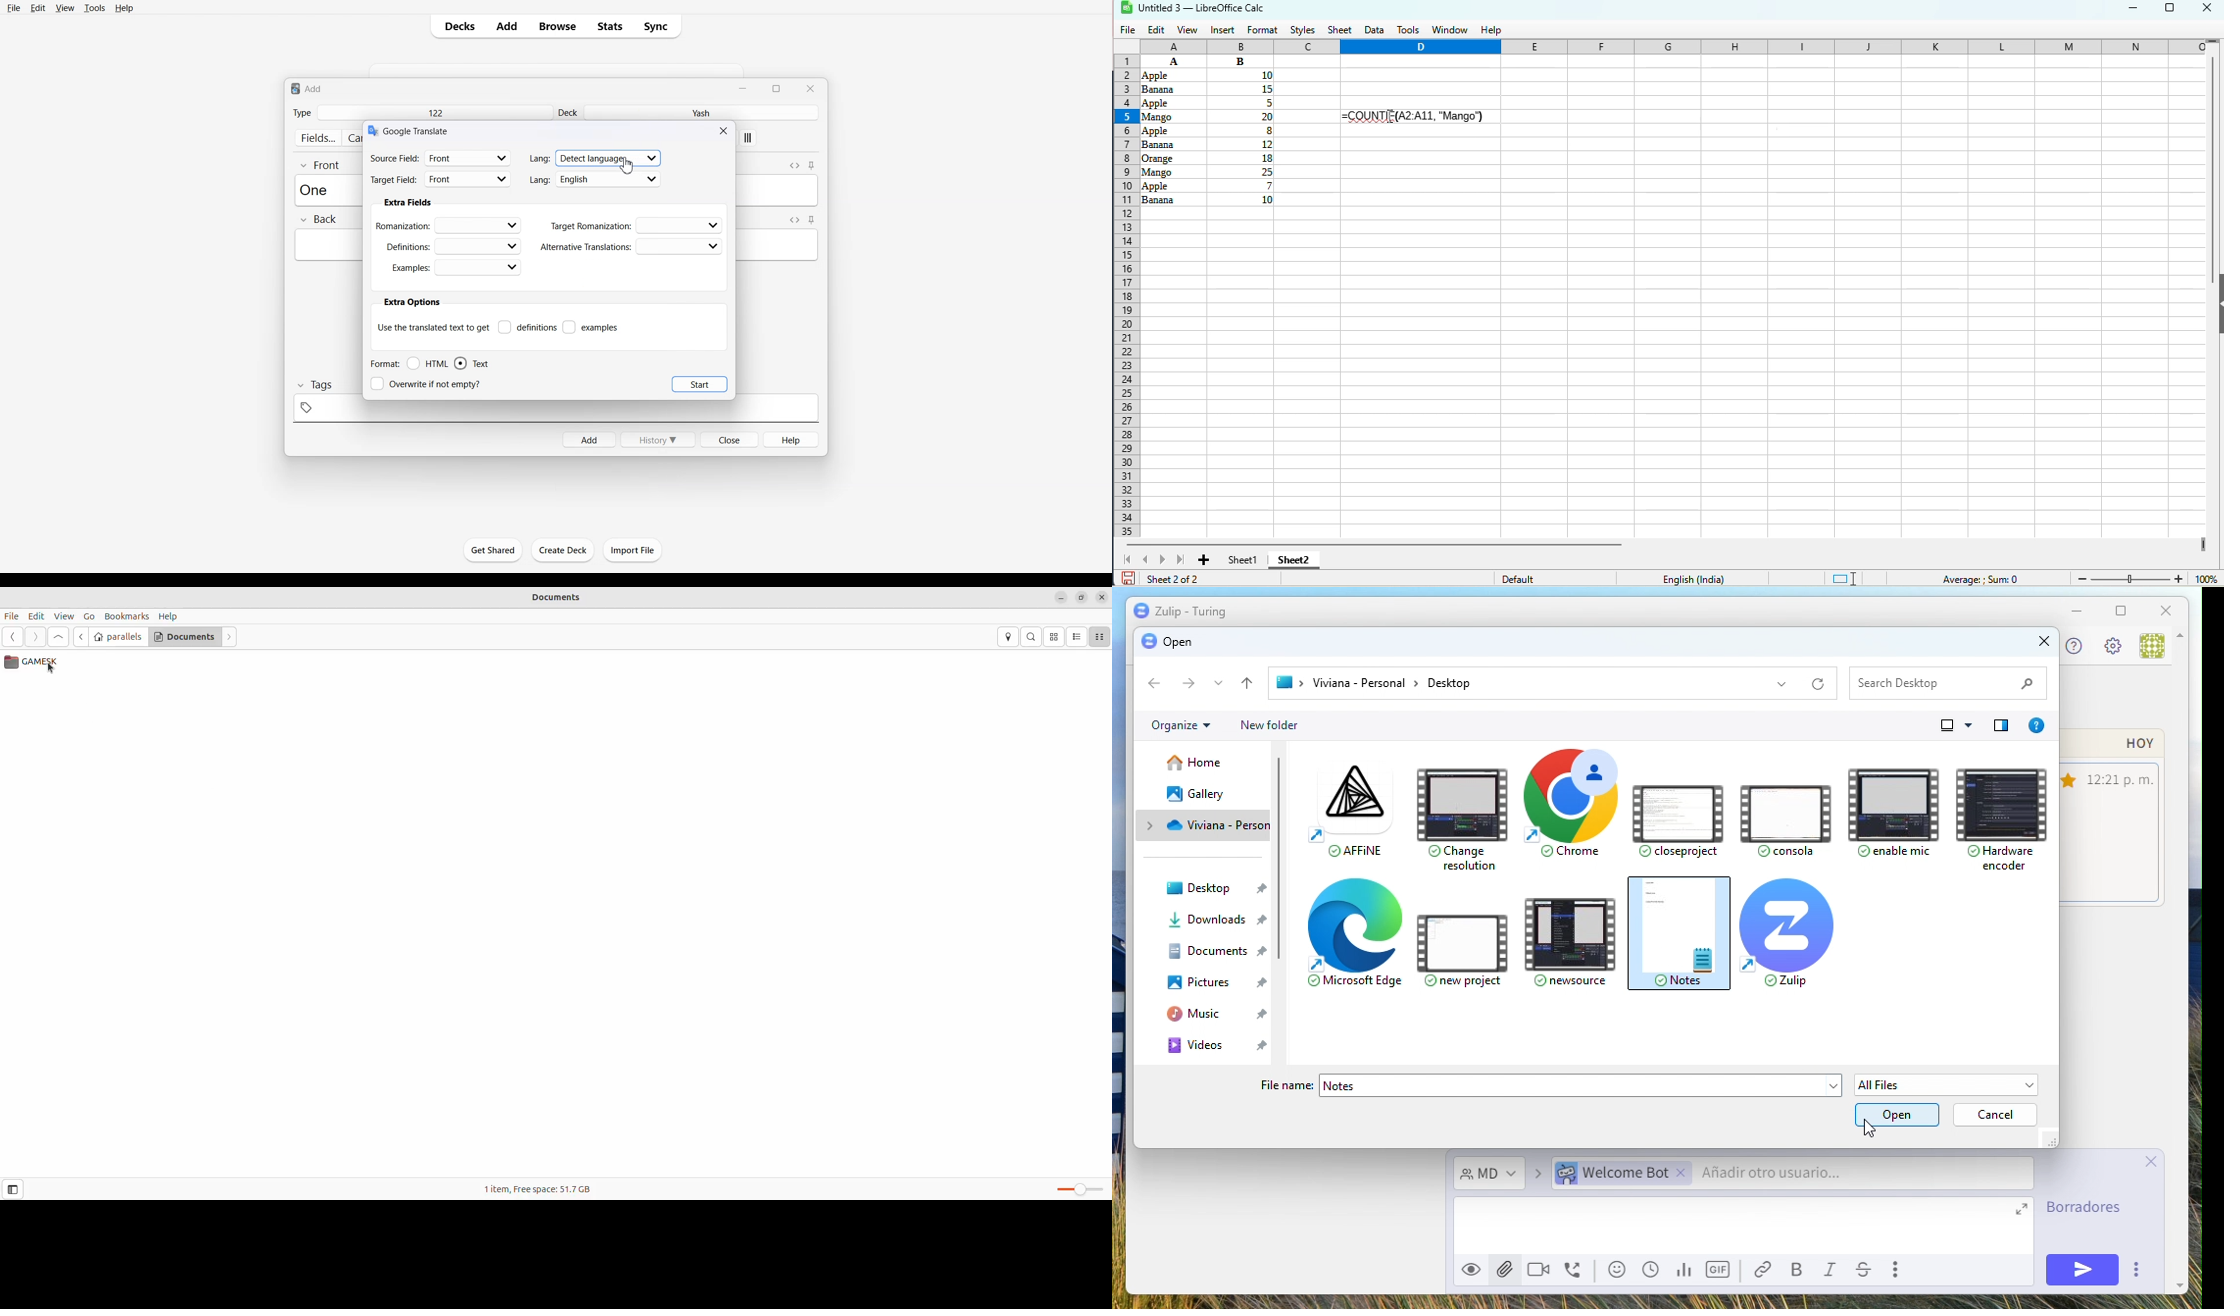 This screenshot has height=1316, width=2240. What do you see at coordinates (318, 220) in the screenshot?
I see `Back` at bounding box center [318, 220].